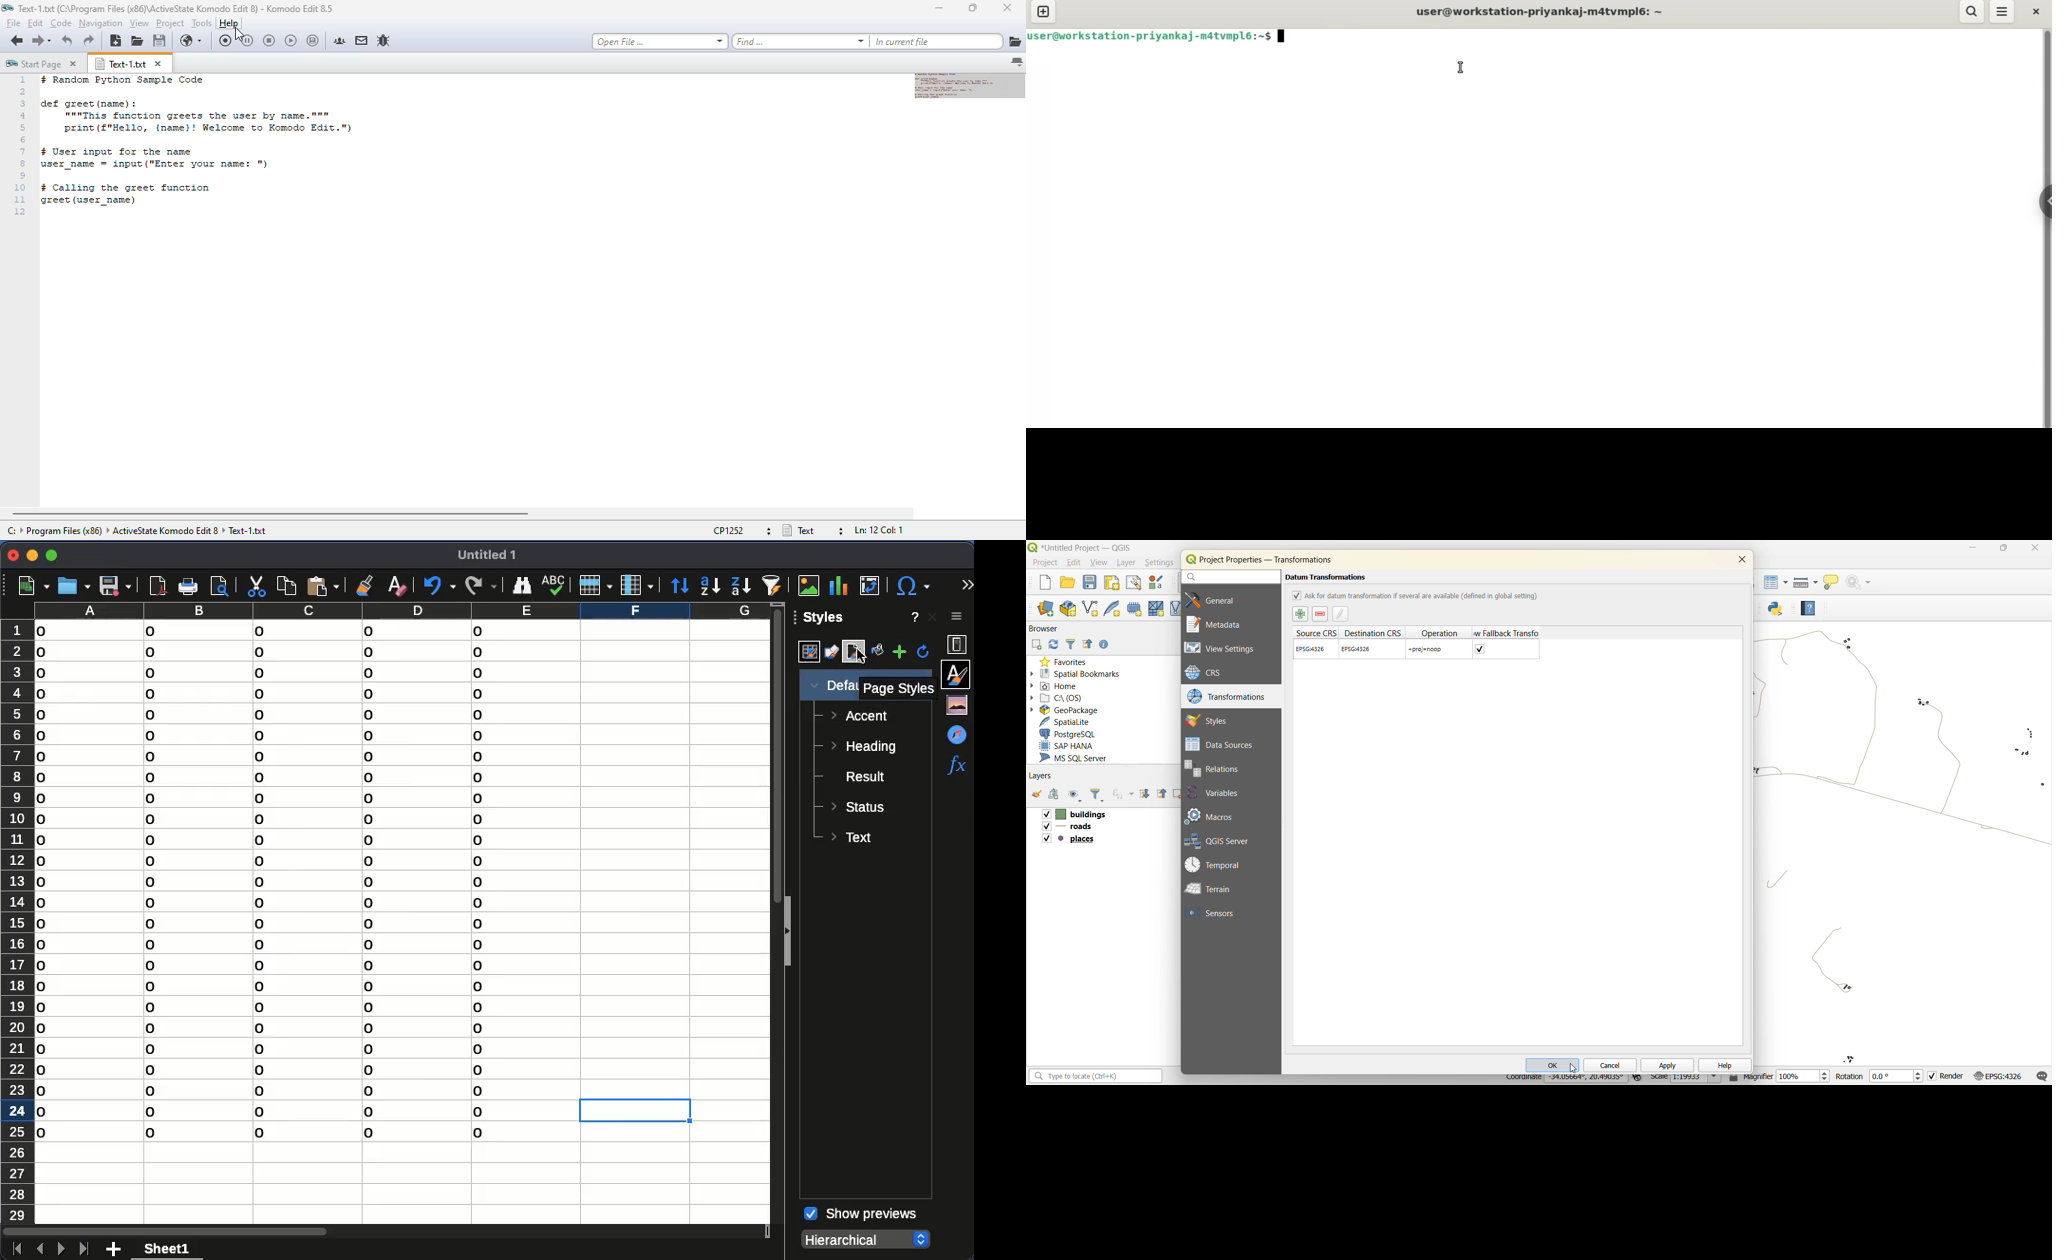 The image size is (2072, 1260). Describe the element at coordinates (270, 41) in the screenshot. I see `stop recording macro` at that location.